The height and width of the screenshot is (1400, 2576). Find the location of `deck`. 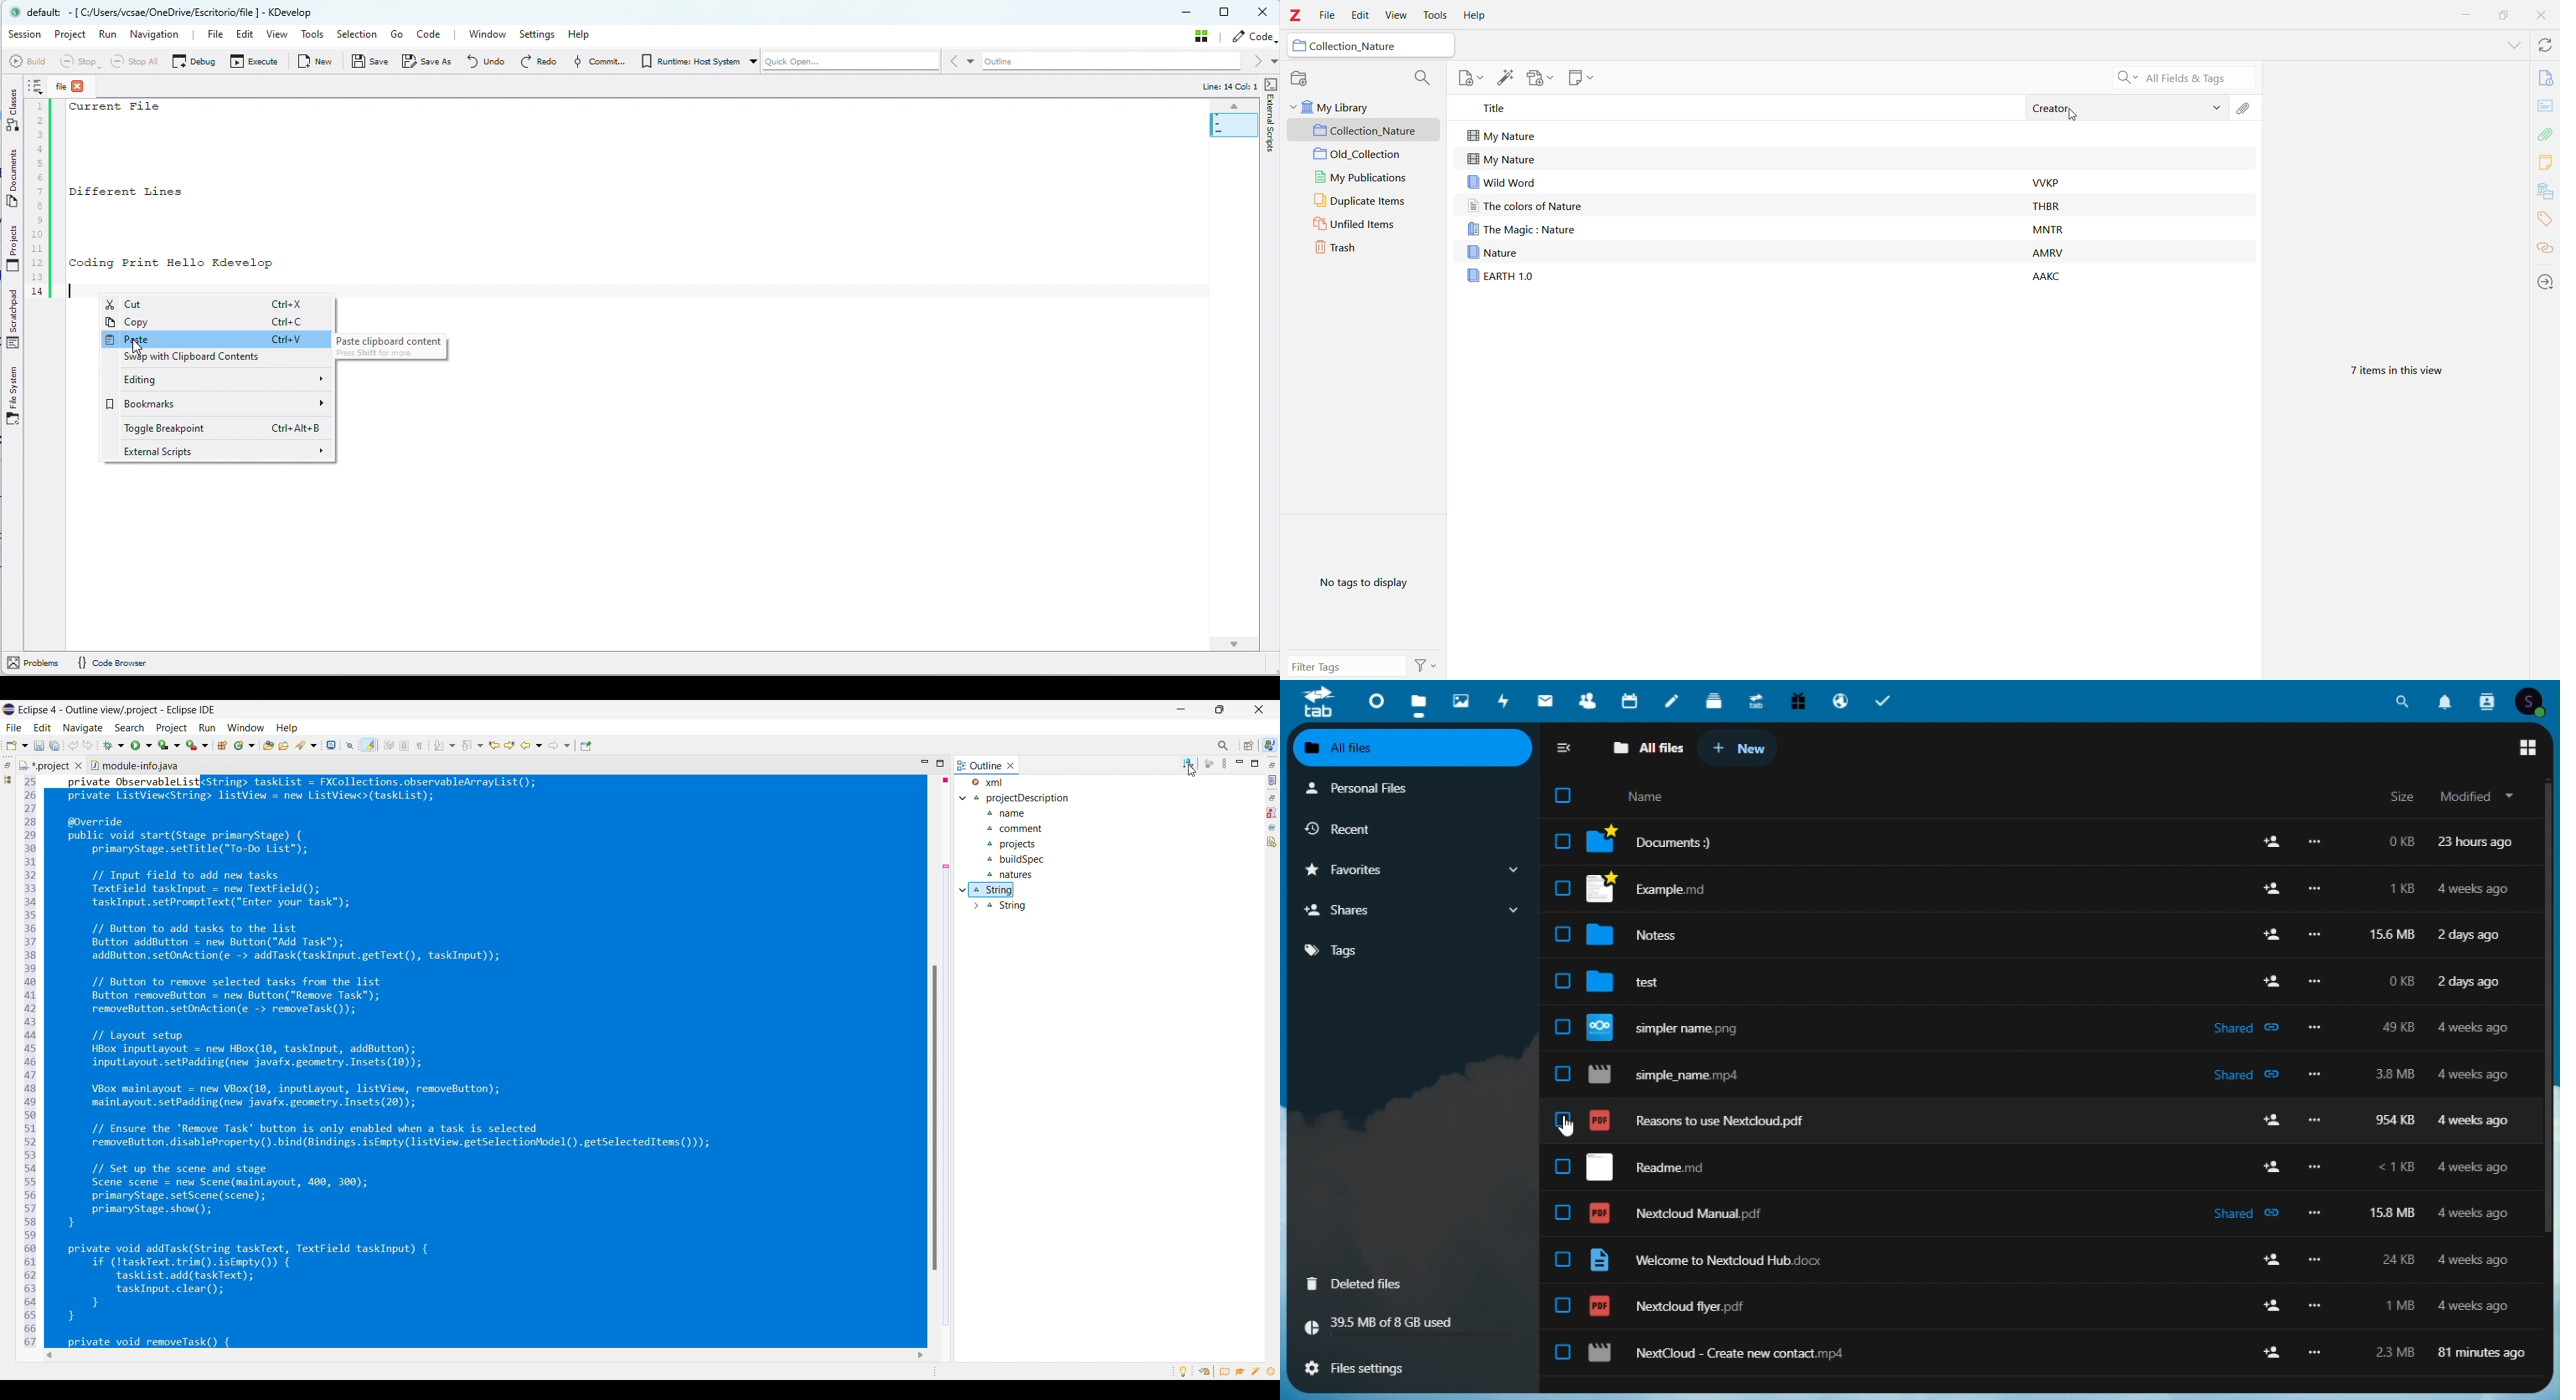

deck is located at coordinates (1714, 702).